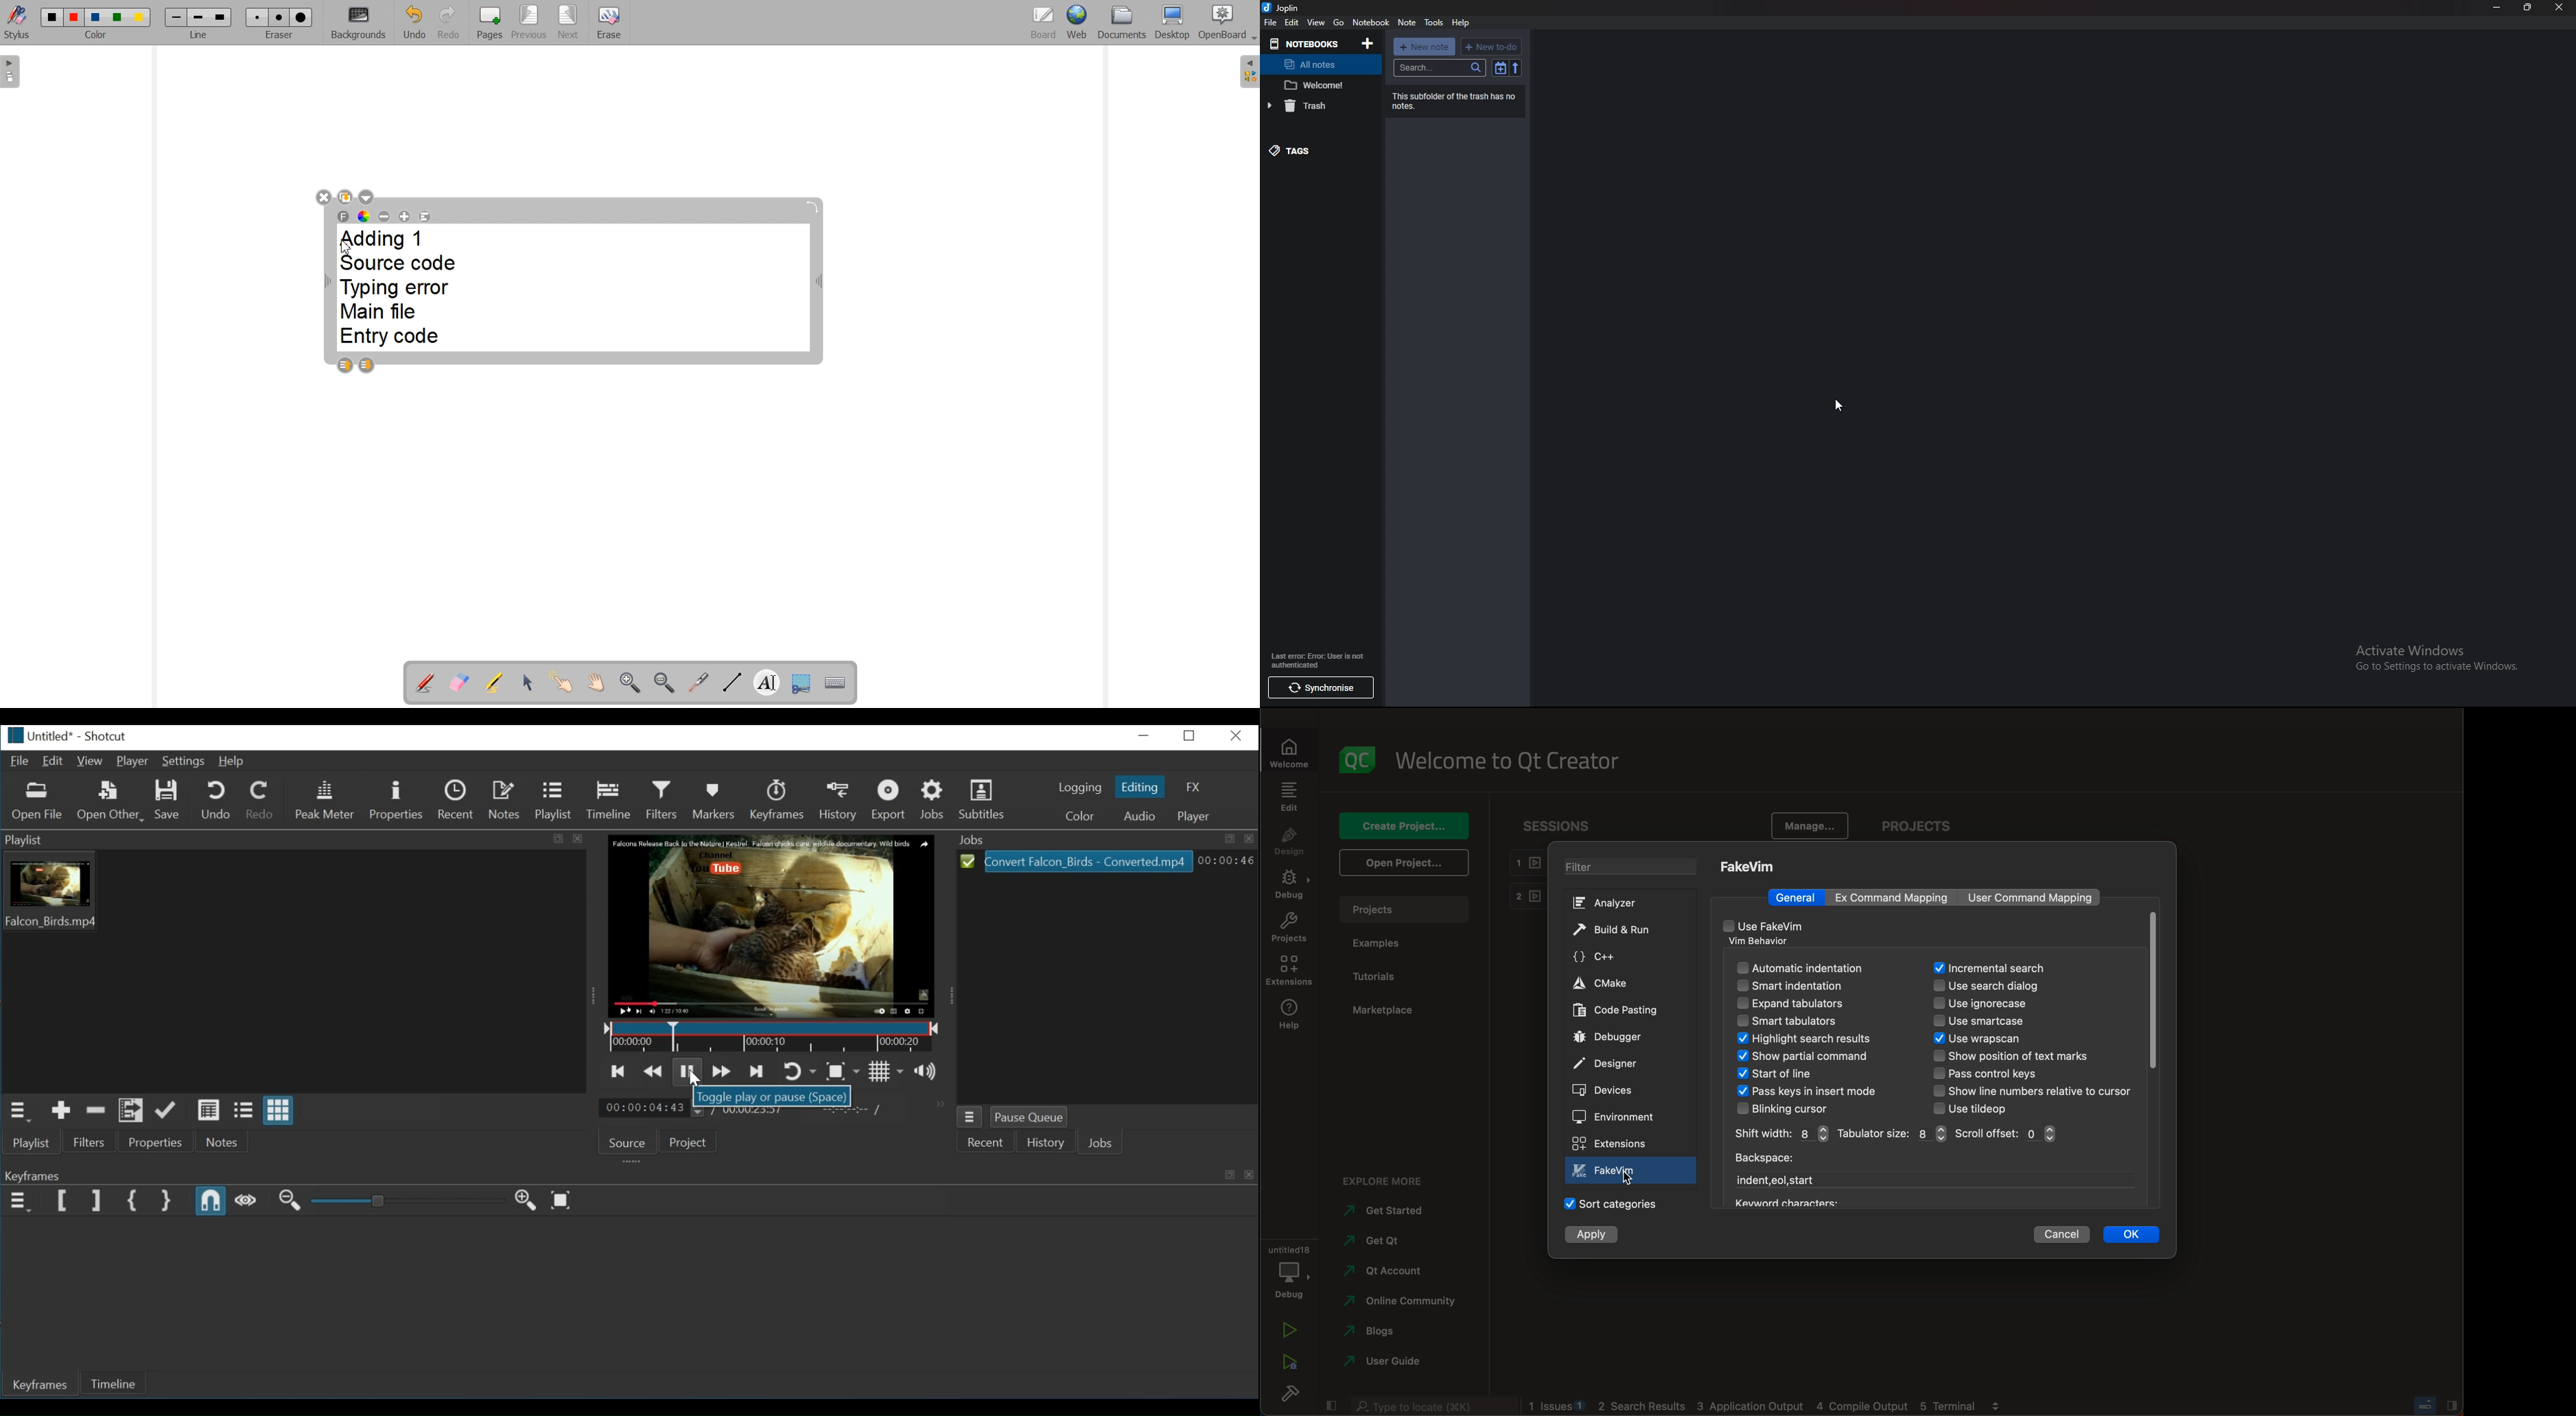  What do you see at coordinates (2062, 1235) in the screenshot?
I see `cancel` at bounding box center [2062, 1235].